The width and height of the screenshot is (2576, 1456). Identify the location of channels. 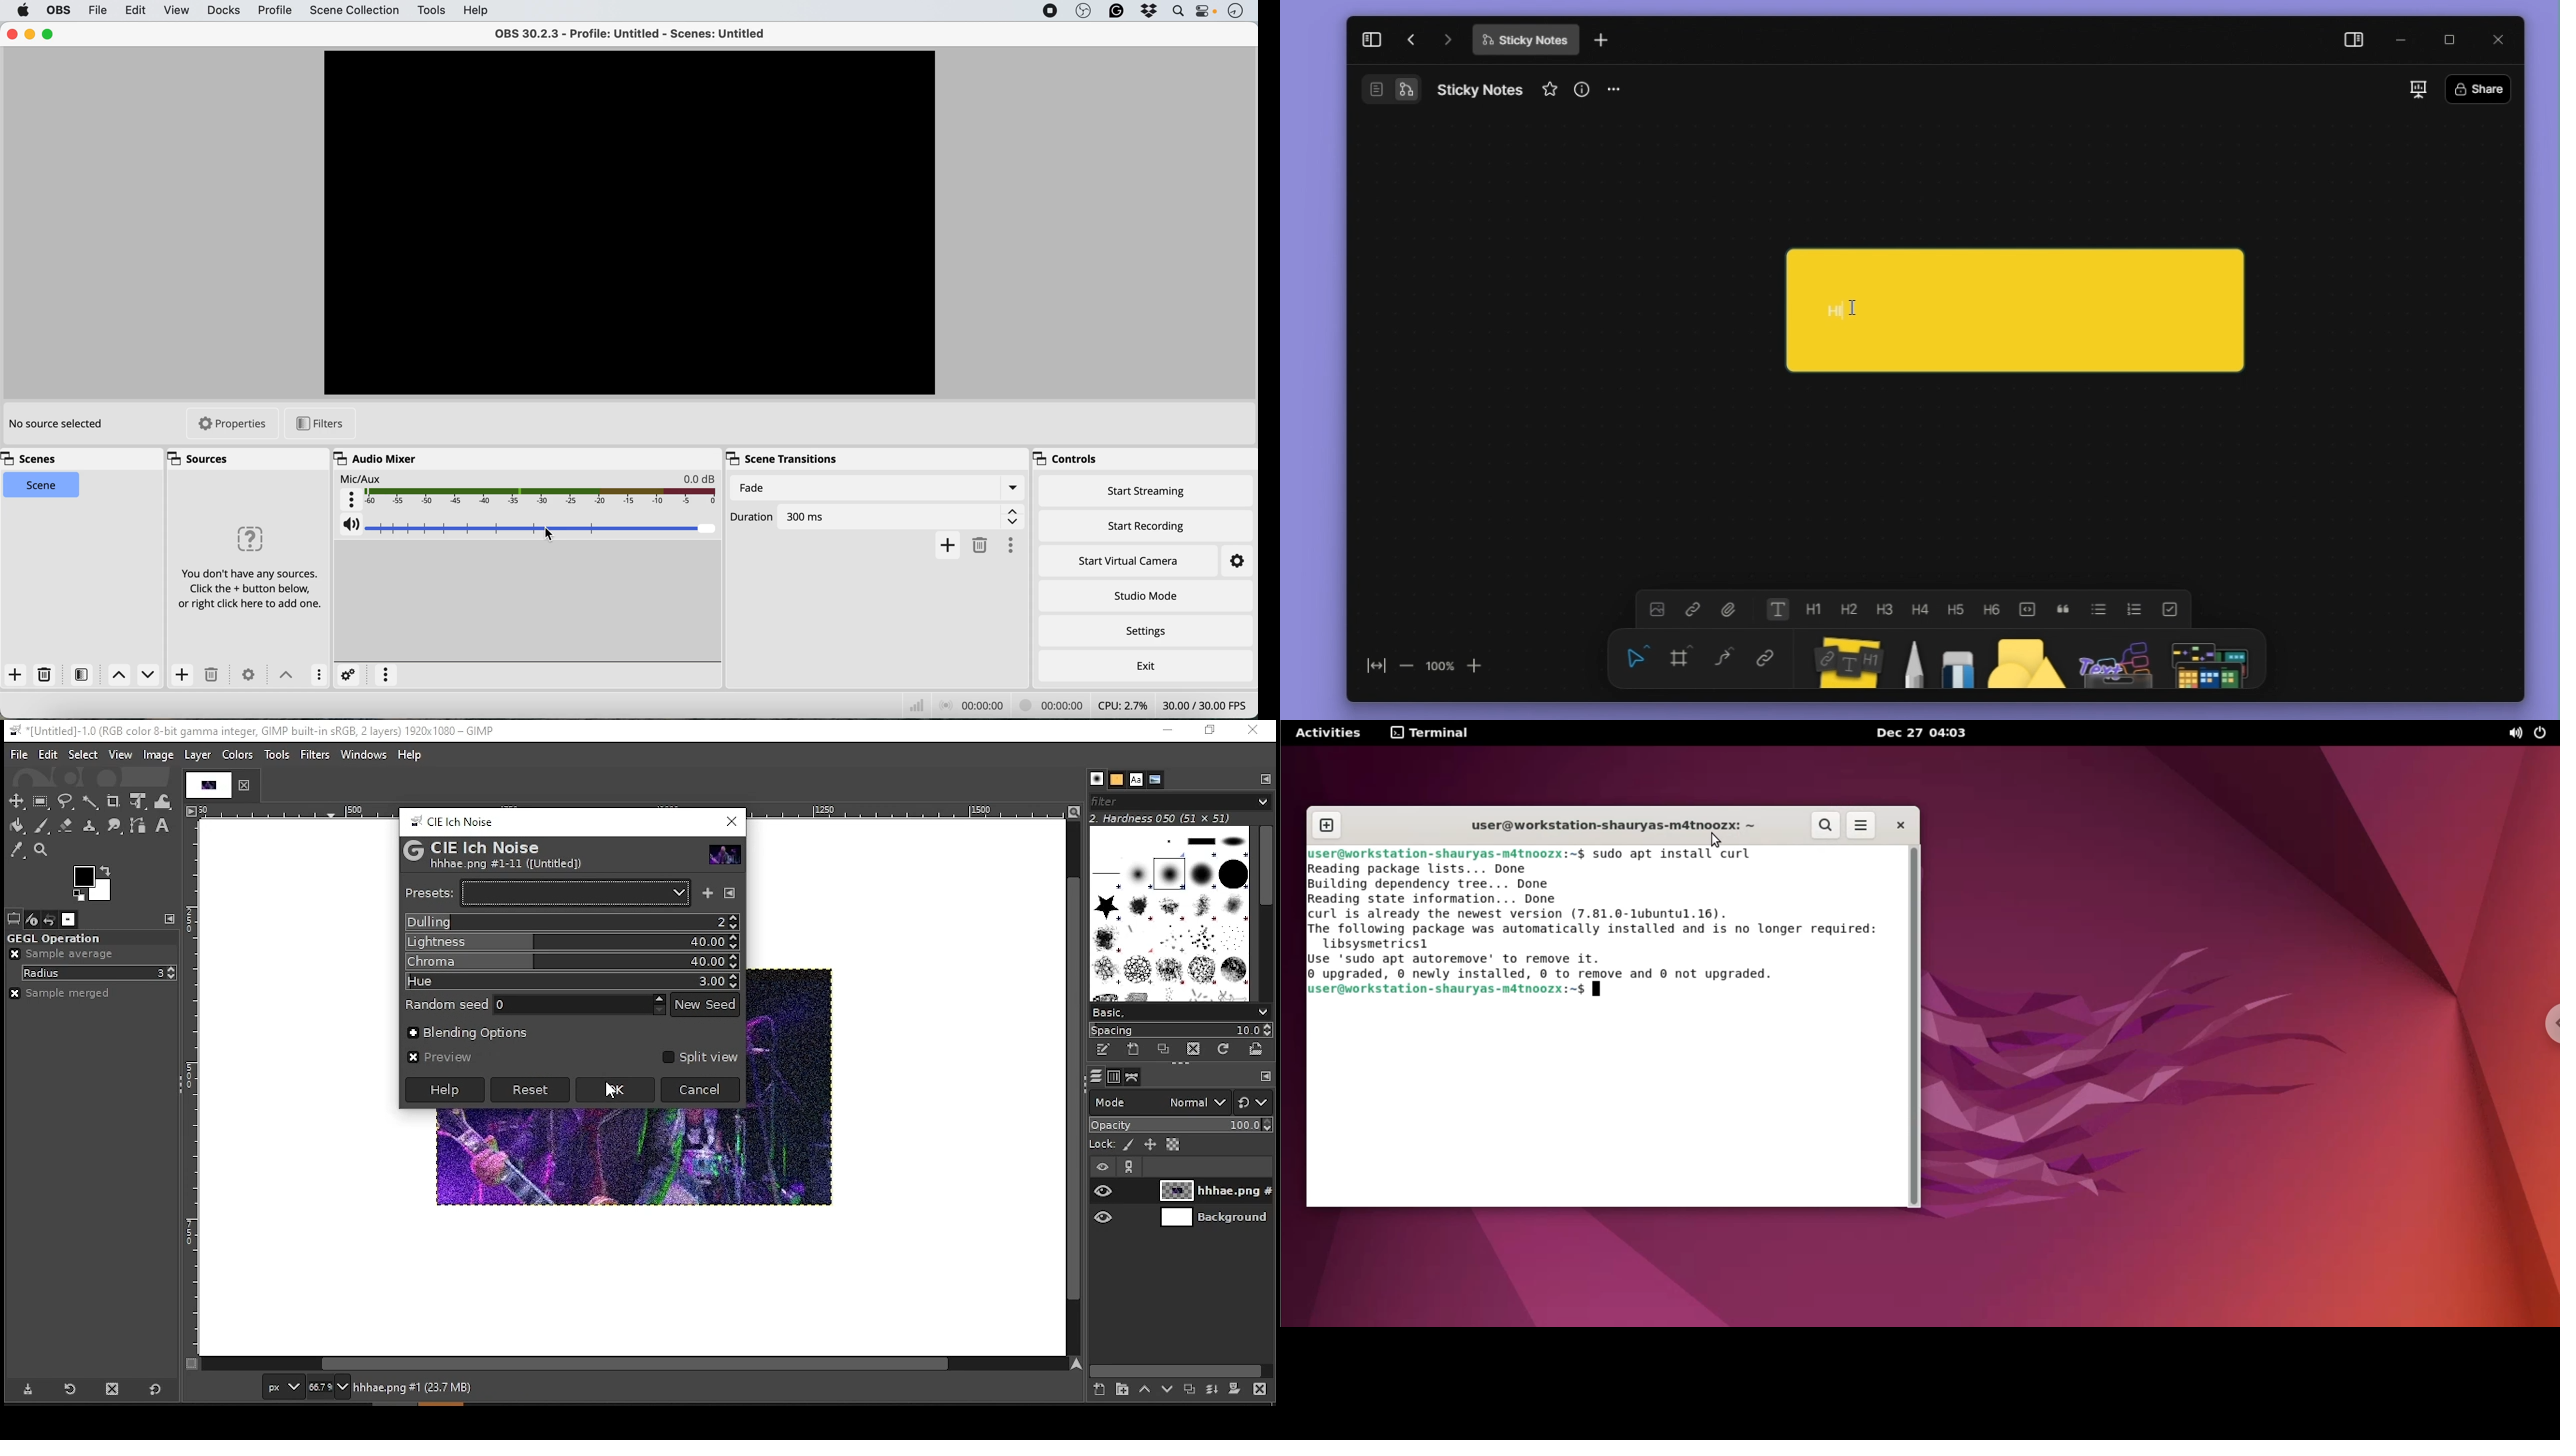
(1111, 1077).